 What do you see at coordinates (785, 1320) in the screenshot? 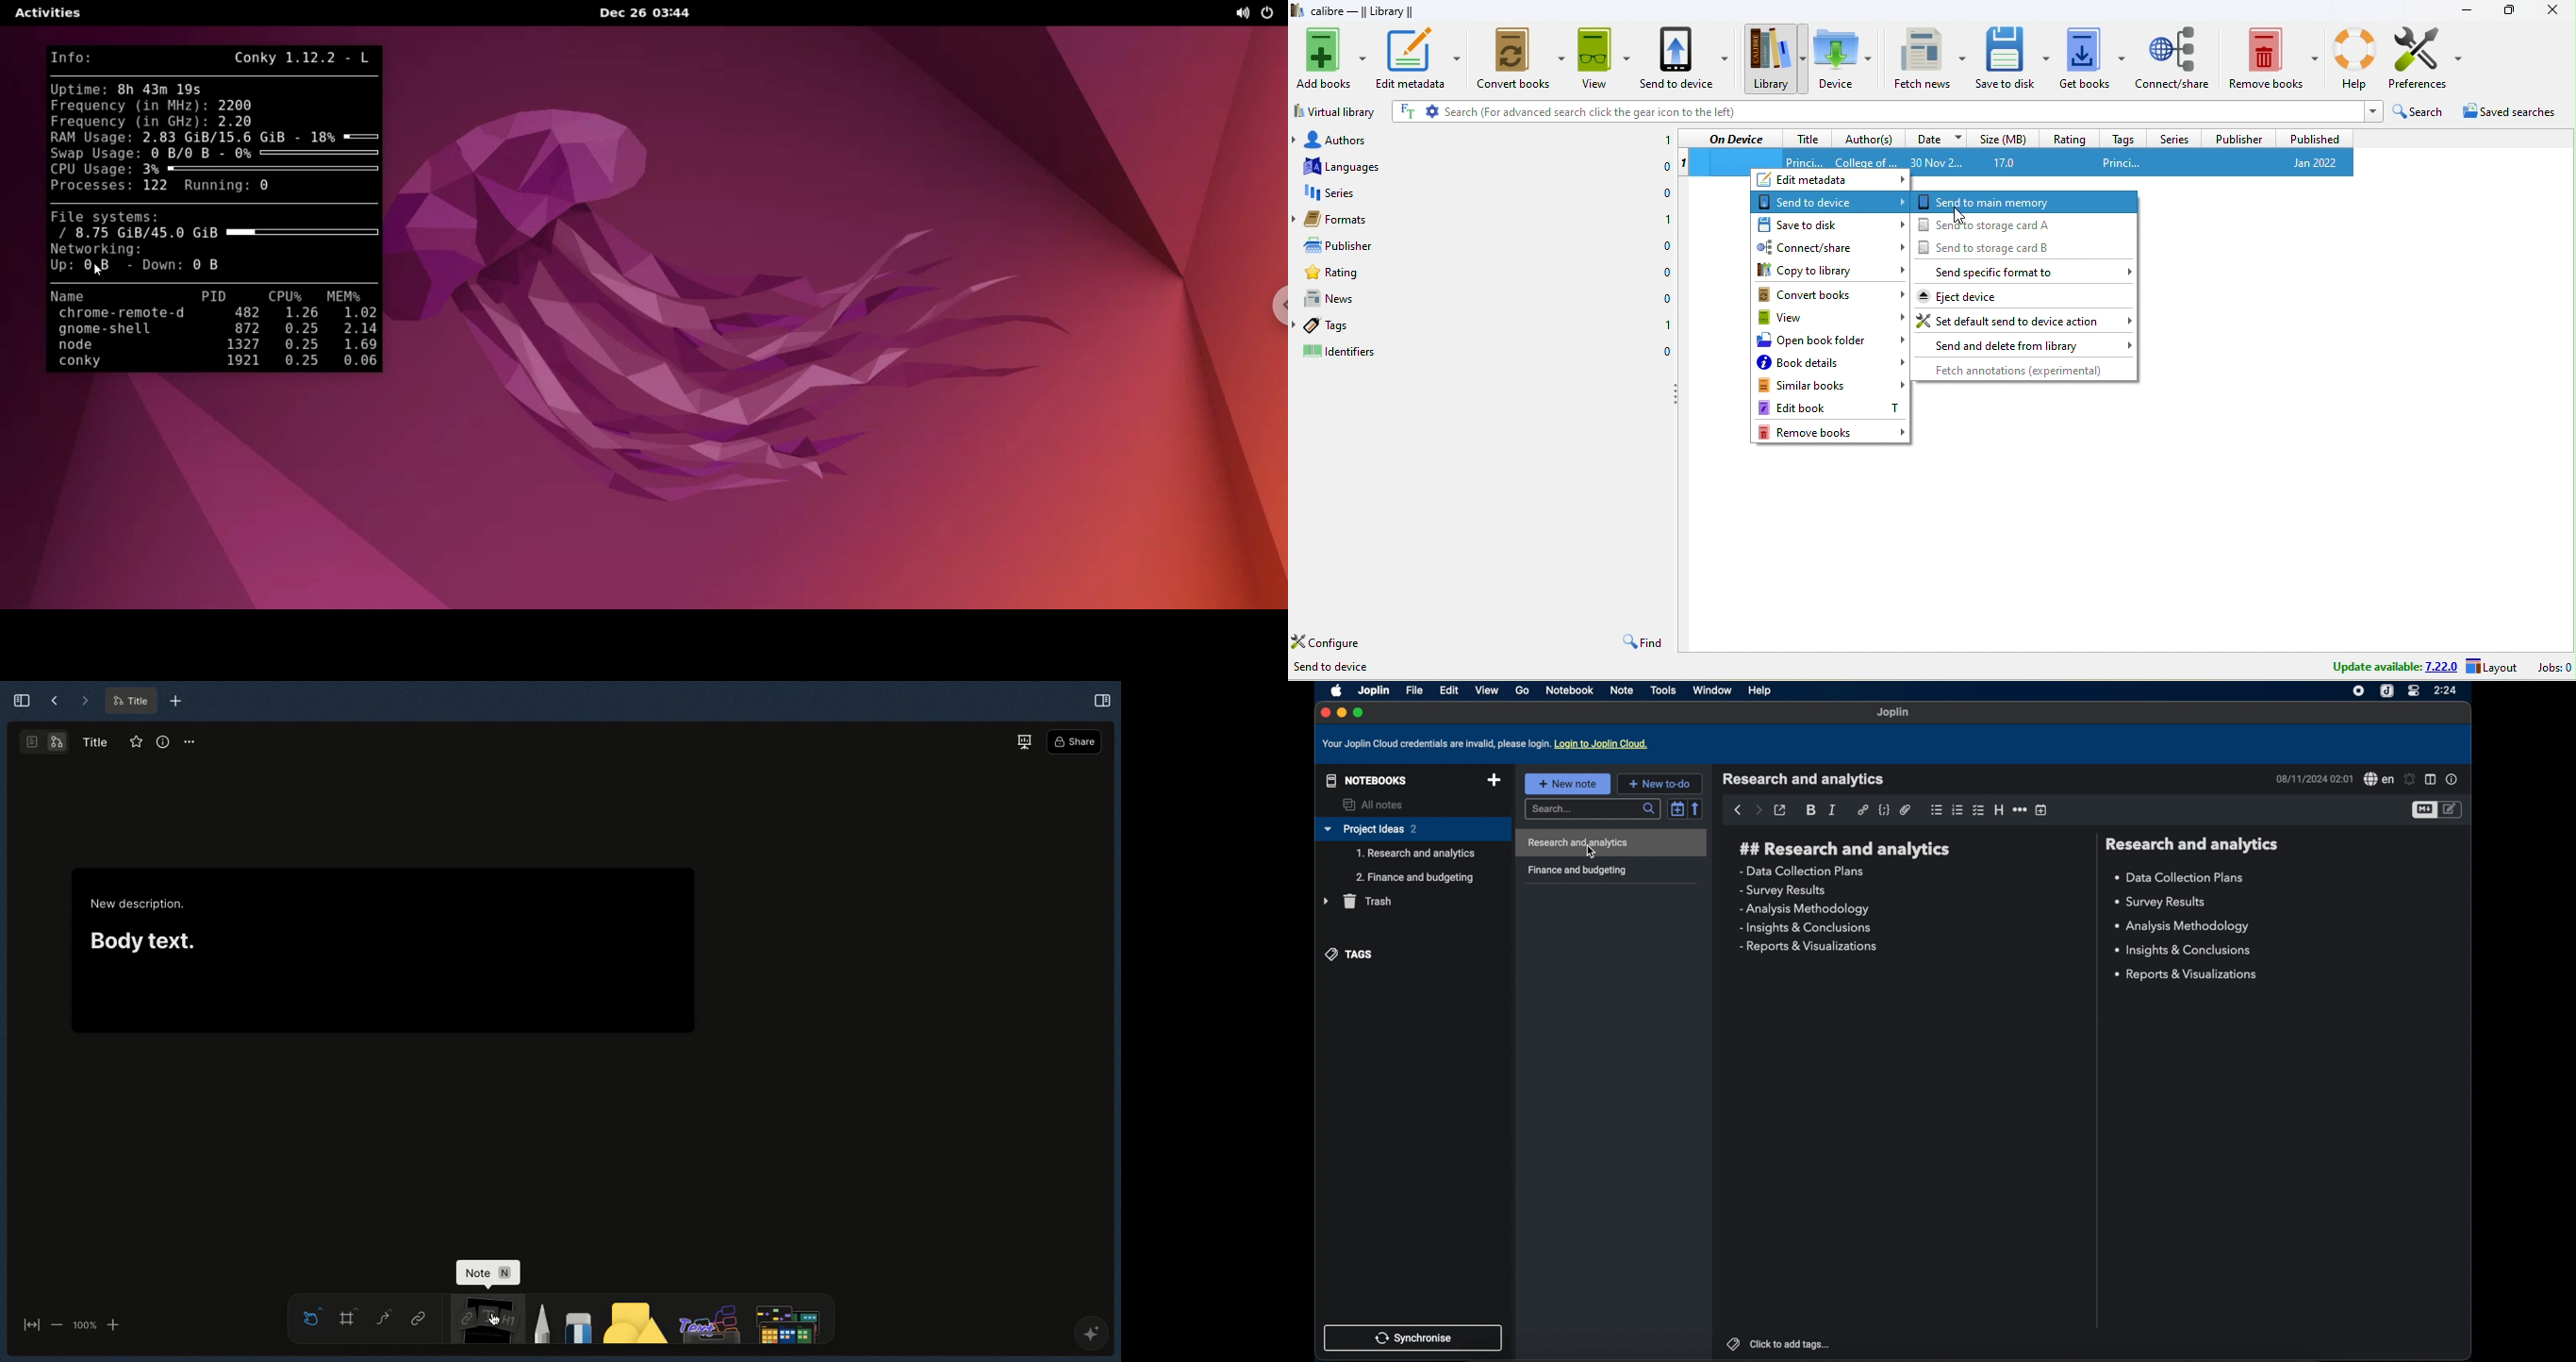
I see `Search file or anything` at bounding box center [785, 1320].